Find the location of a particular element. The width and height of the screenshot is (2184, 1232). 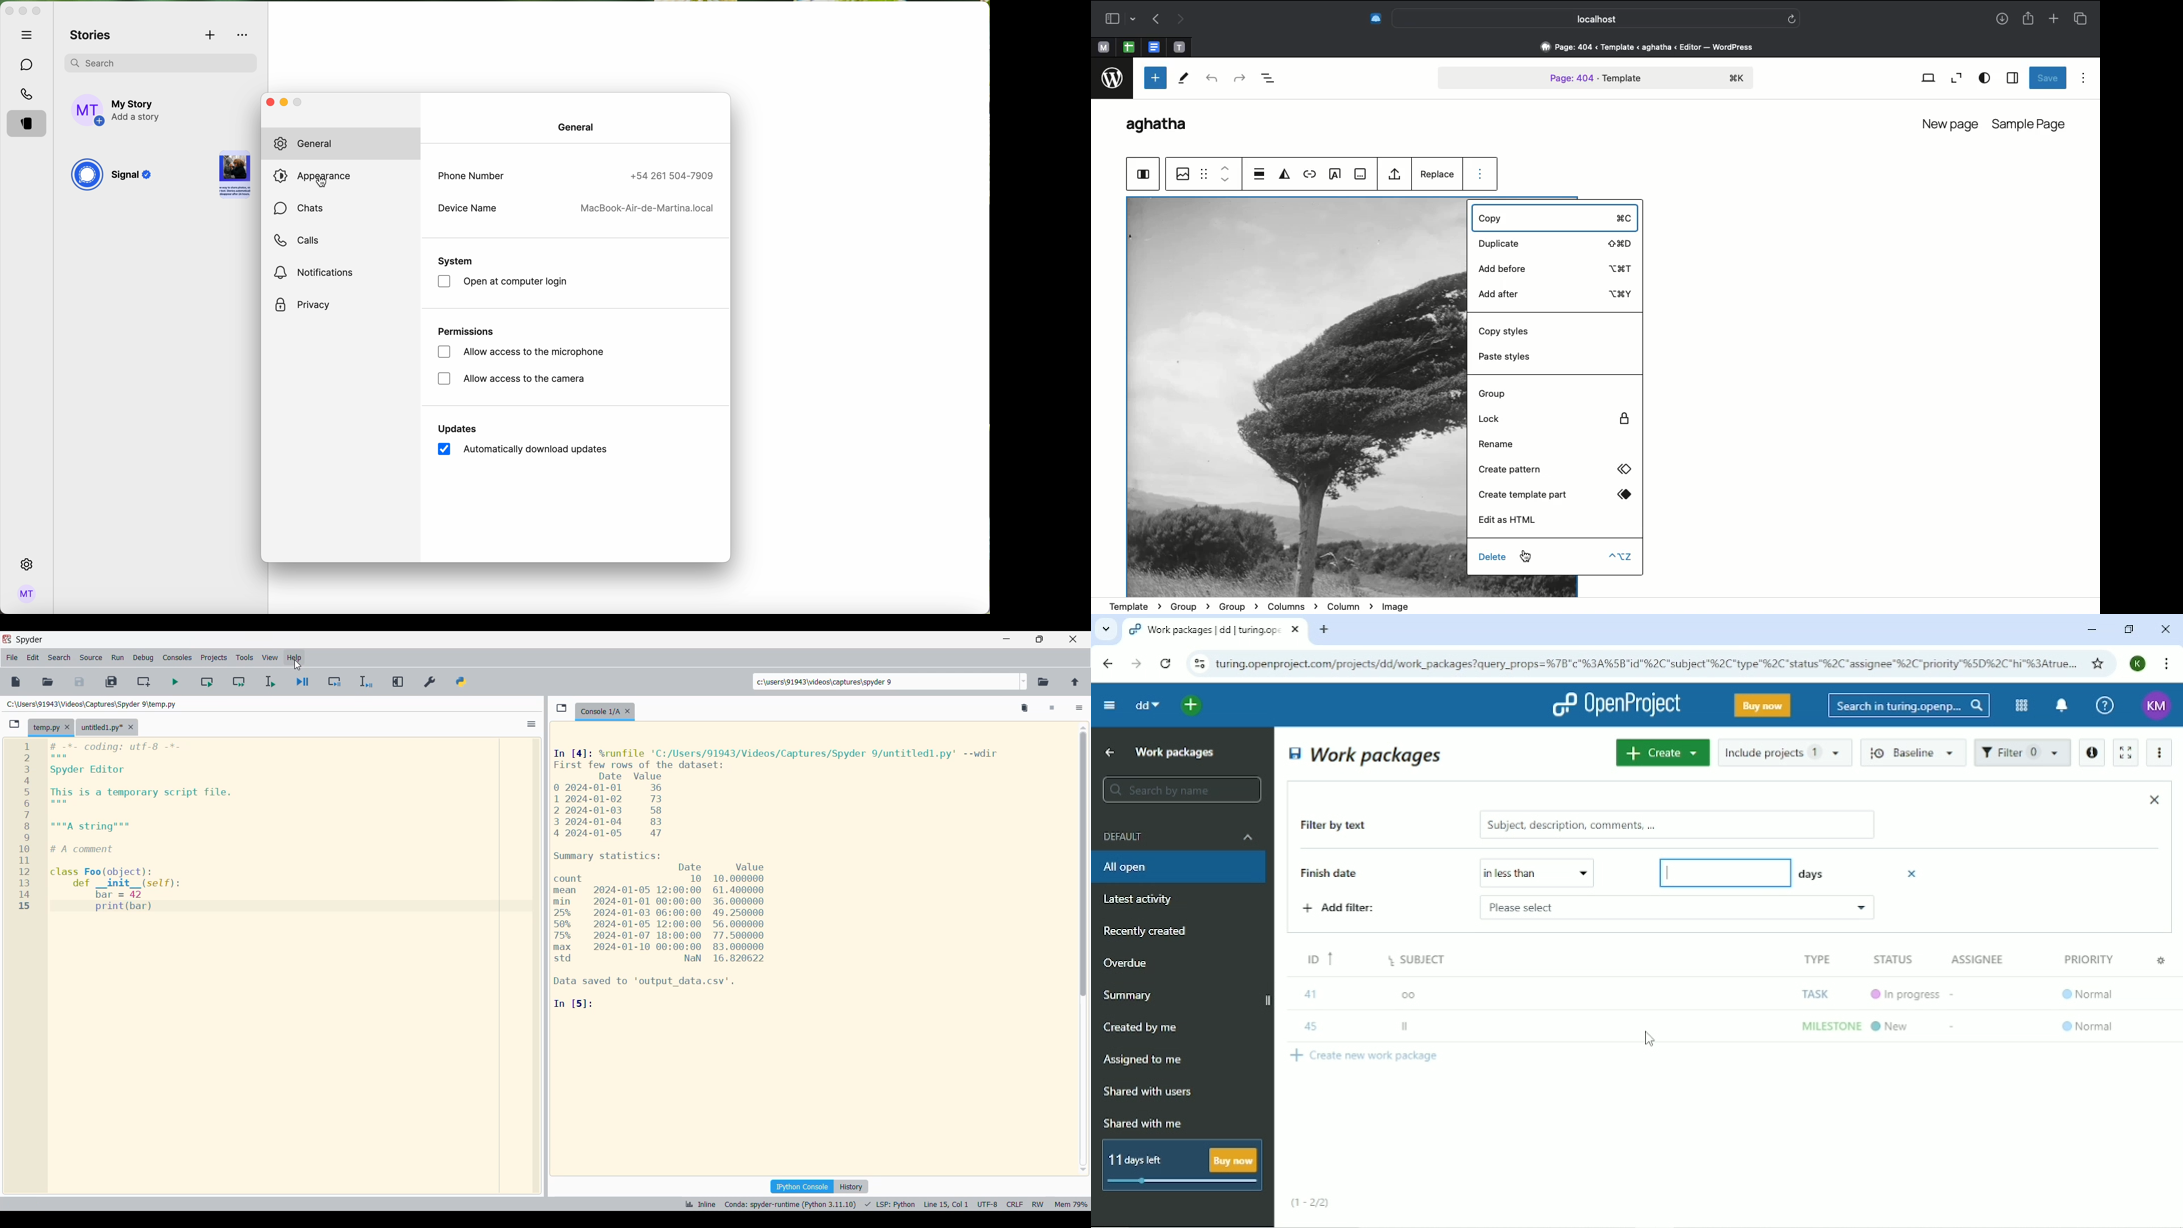

Interrupt kernel is located at coordinates (1052, 708).